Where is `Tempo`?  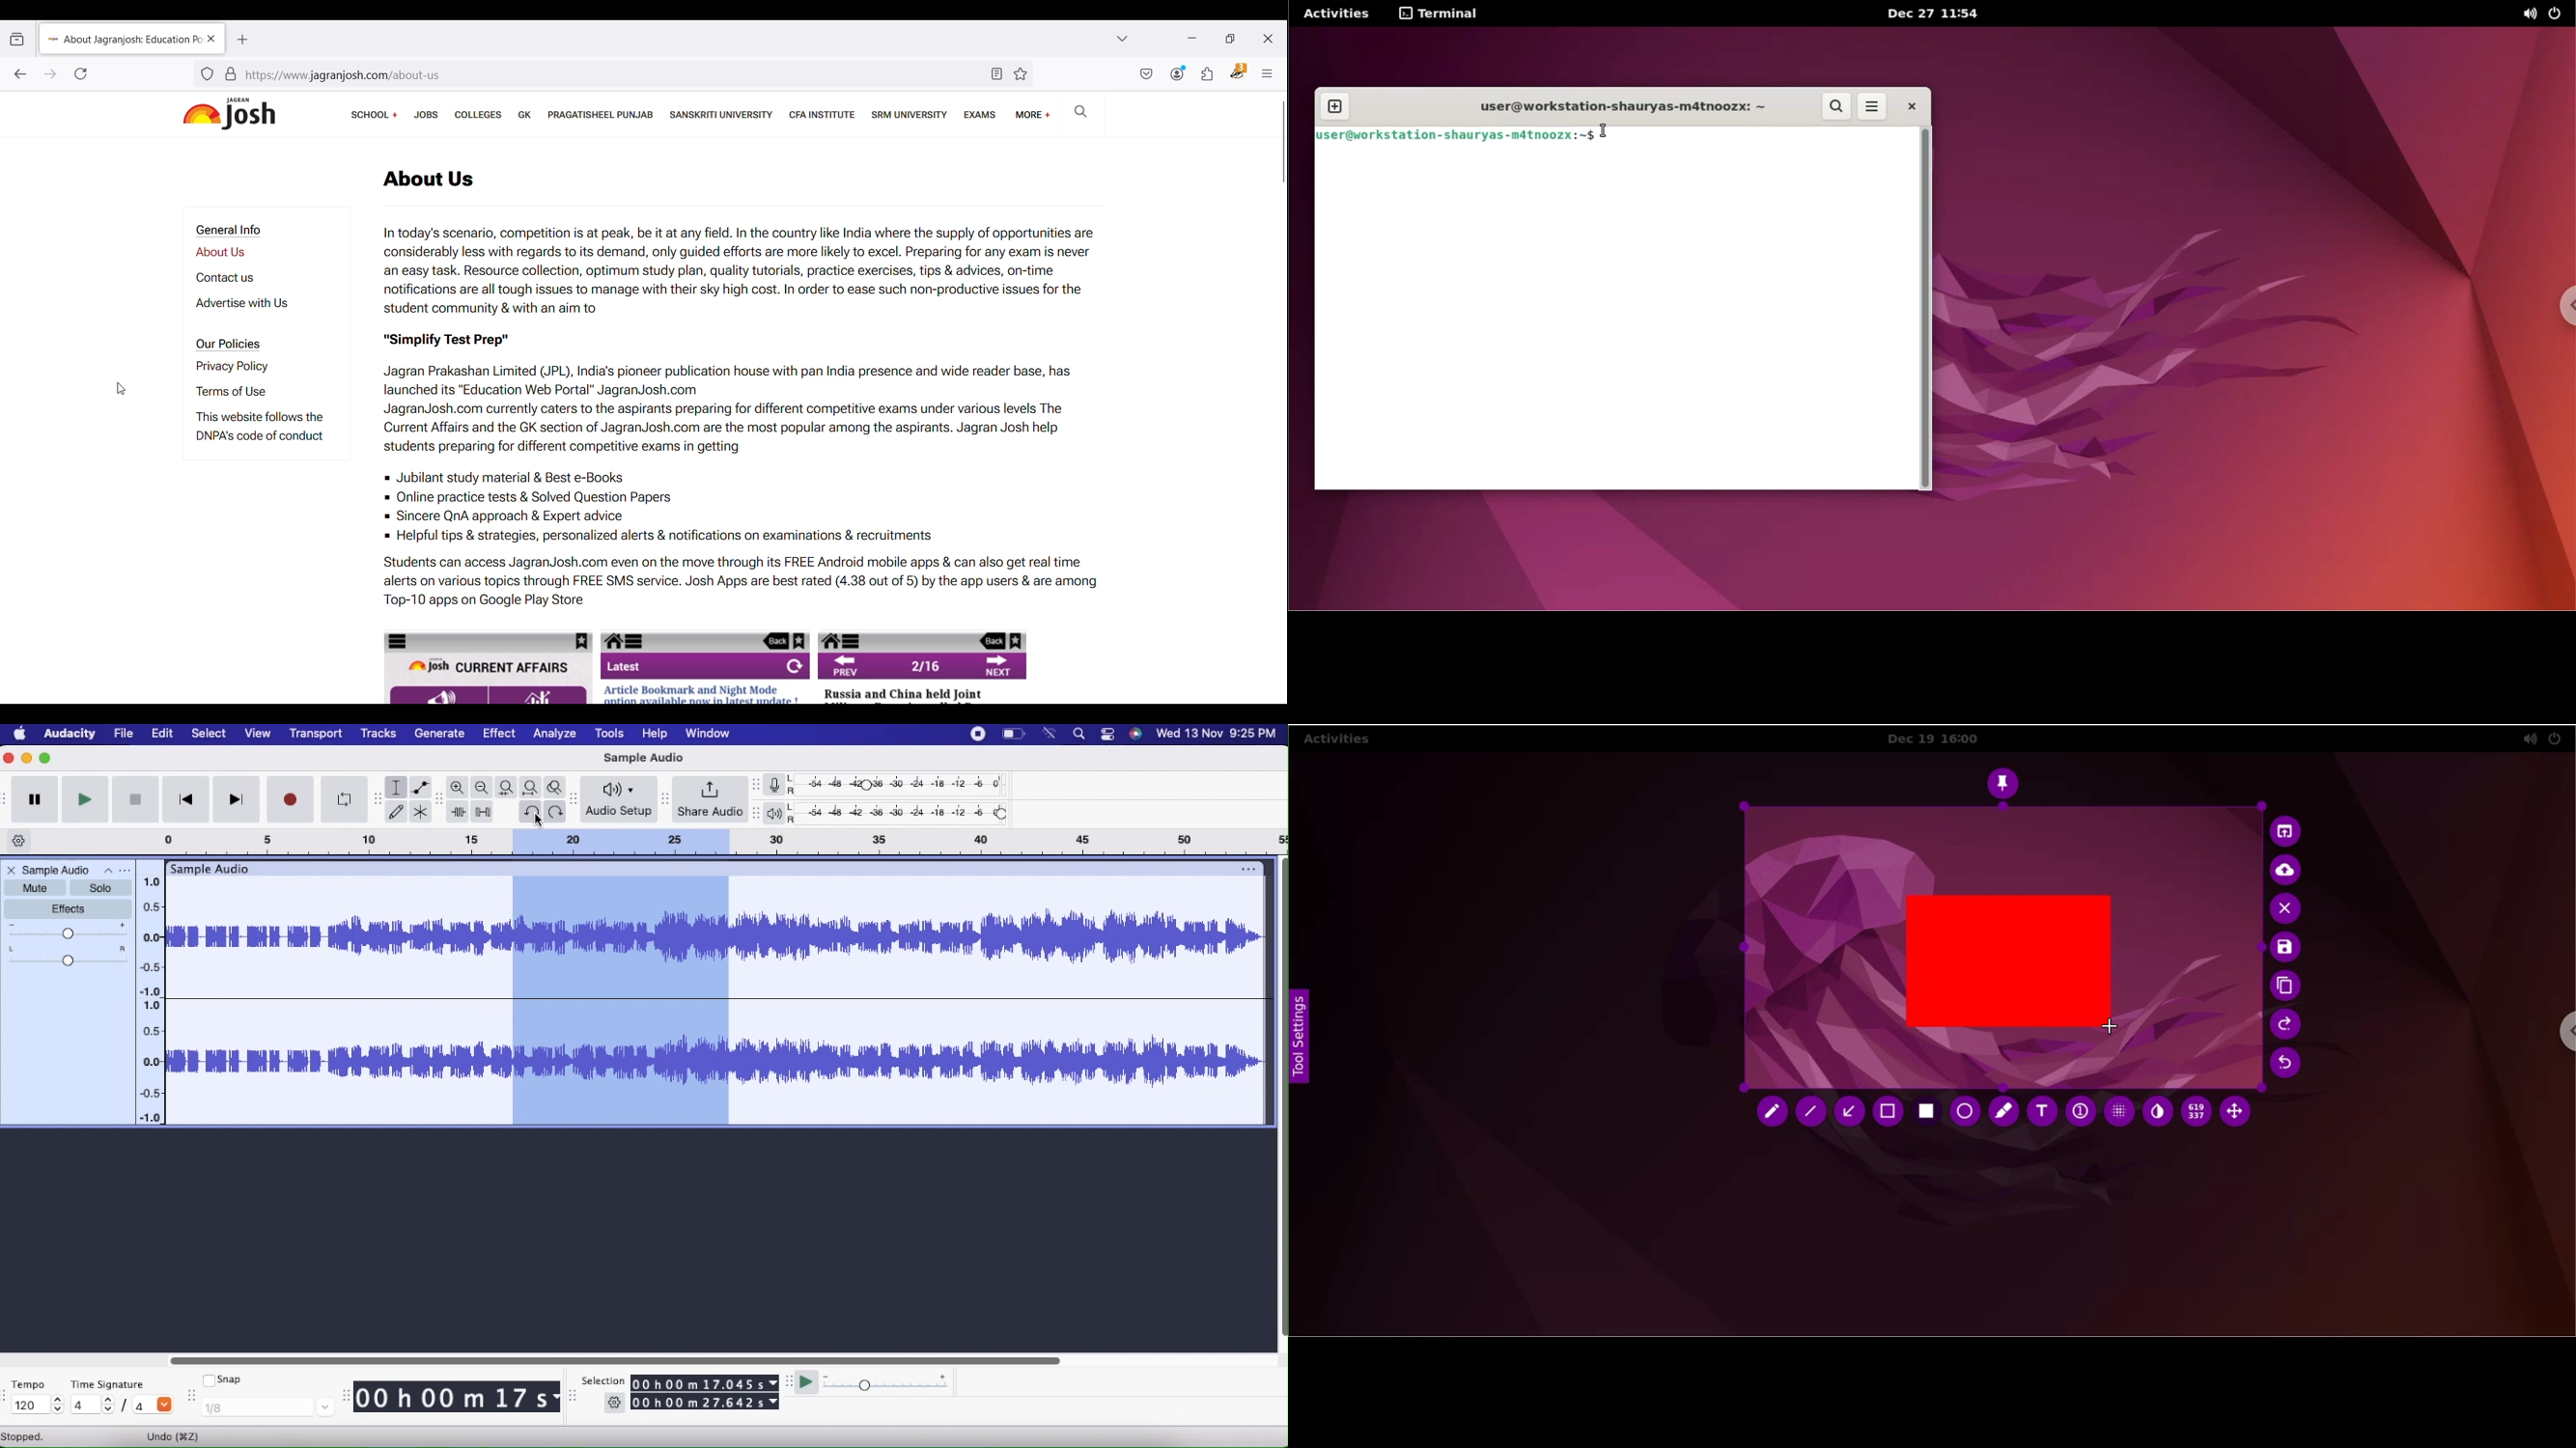 Tempo is located at coordinates (29, 1386).